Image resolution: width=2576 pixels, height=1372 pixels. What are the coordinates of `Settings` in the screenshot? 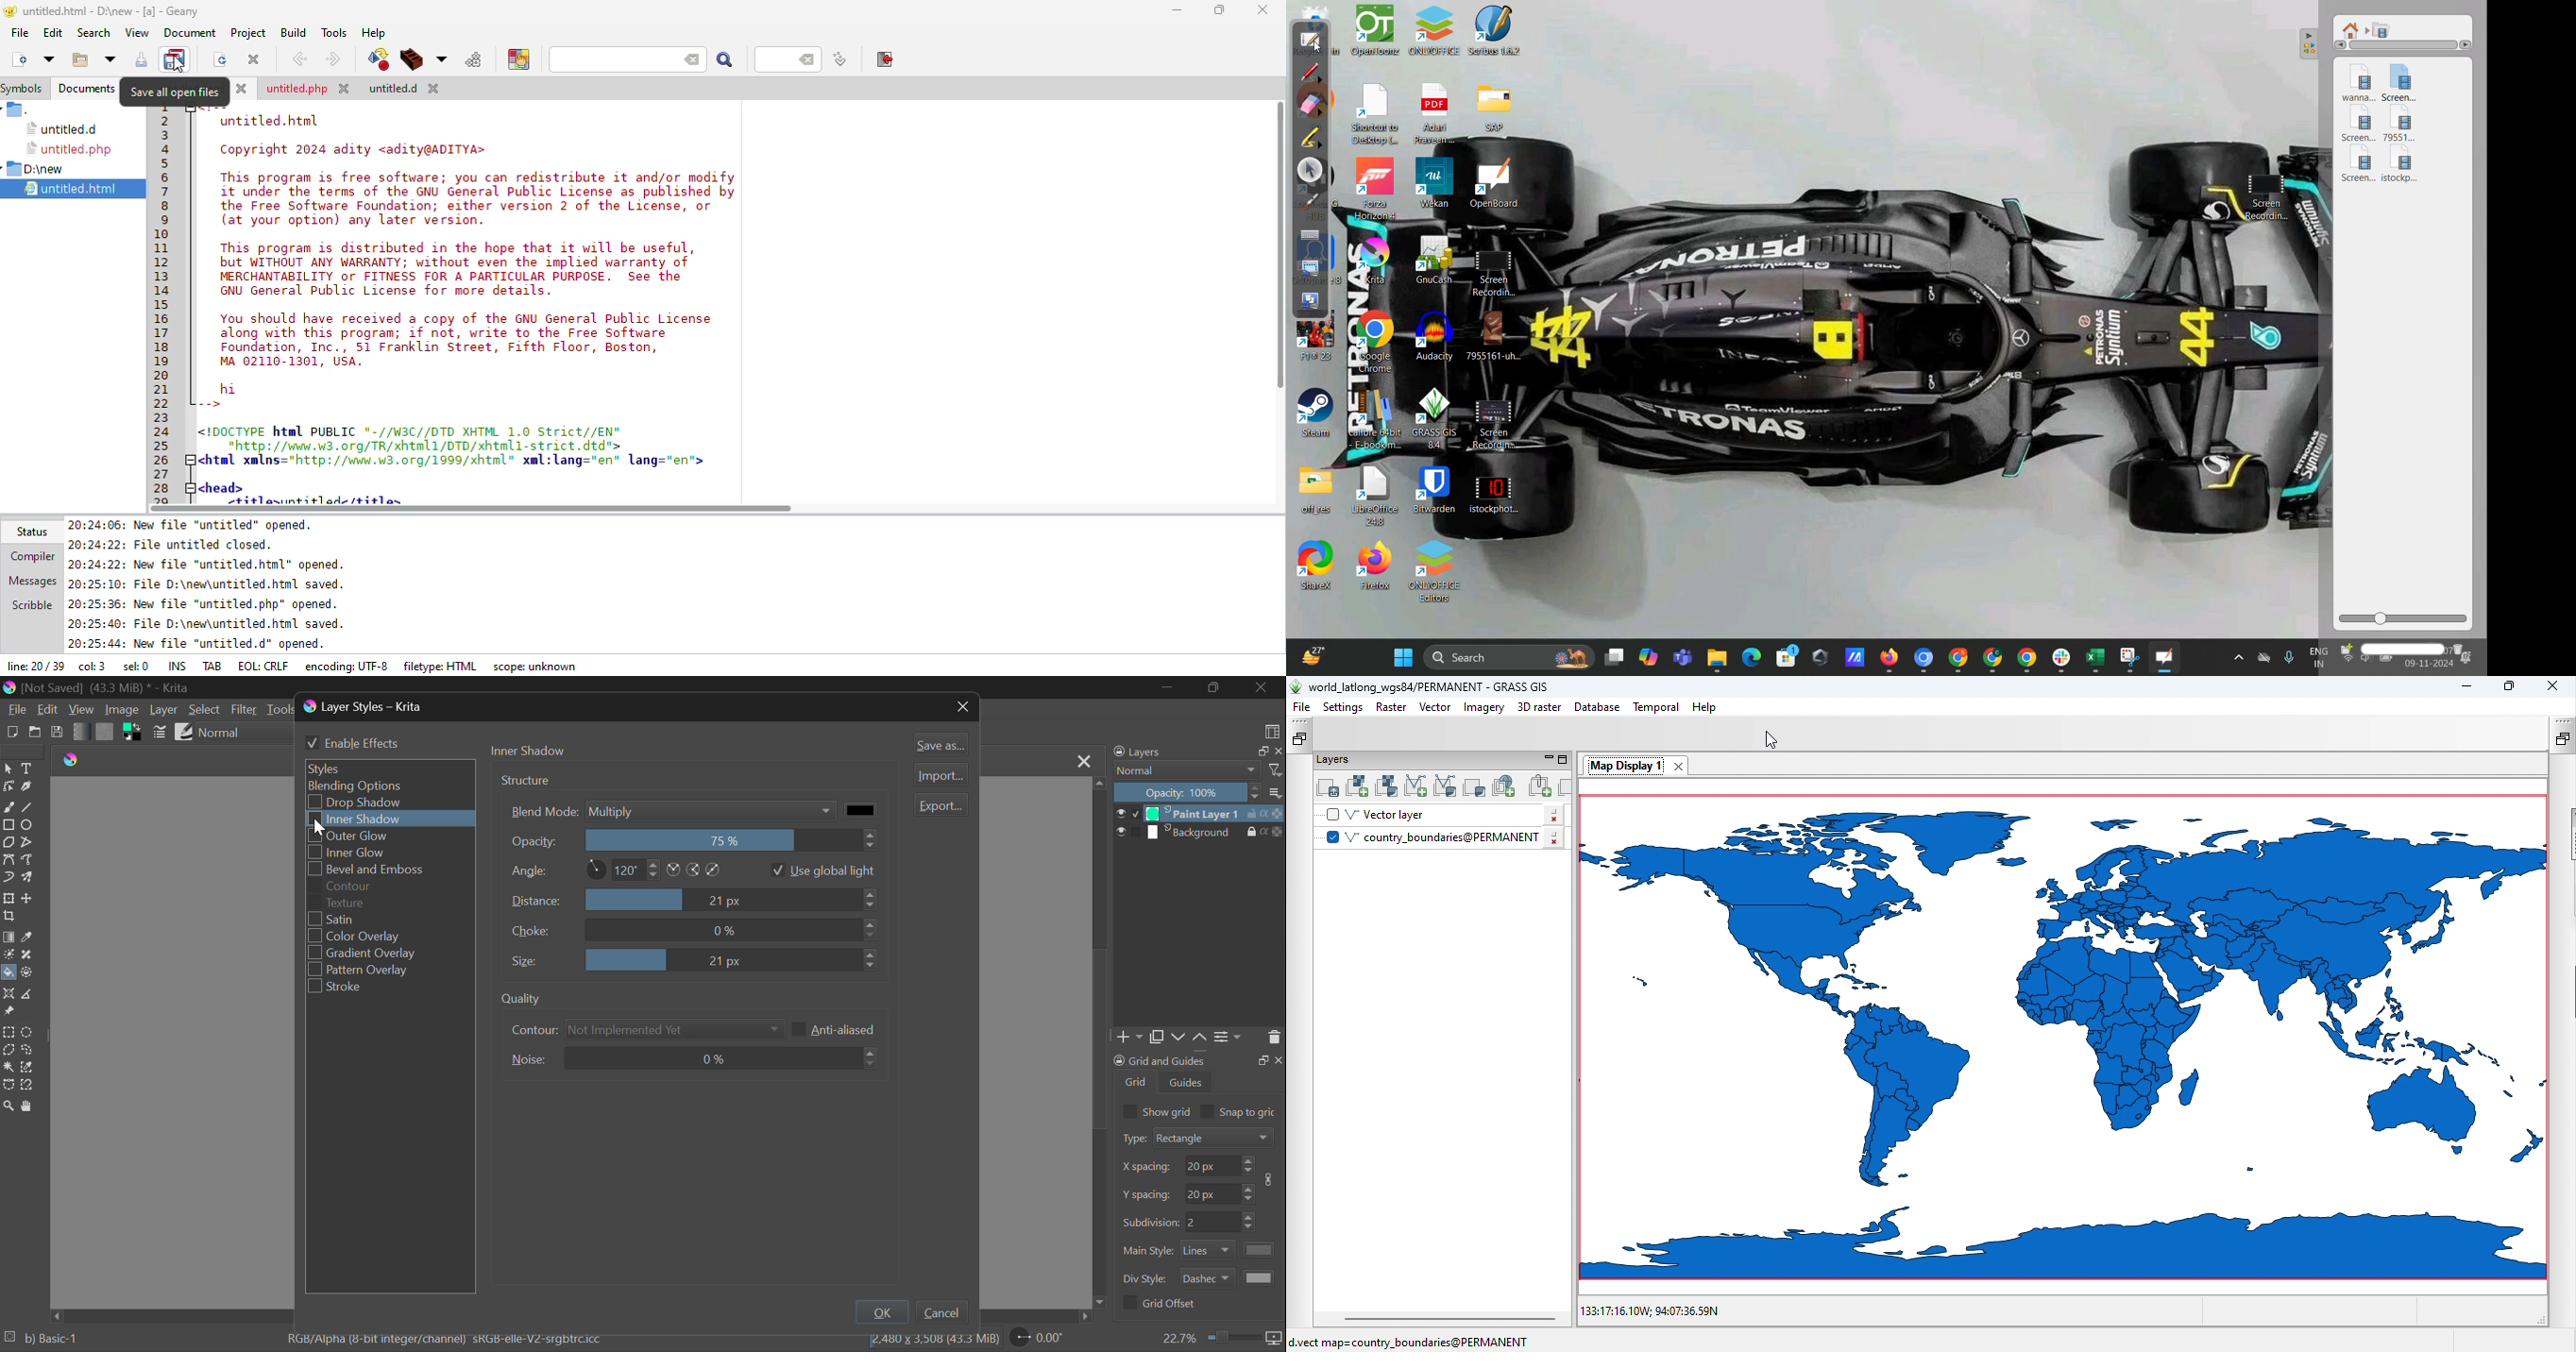 It's located at (1230, 1041).